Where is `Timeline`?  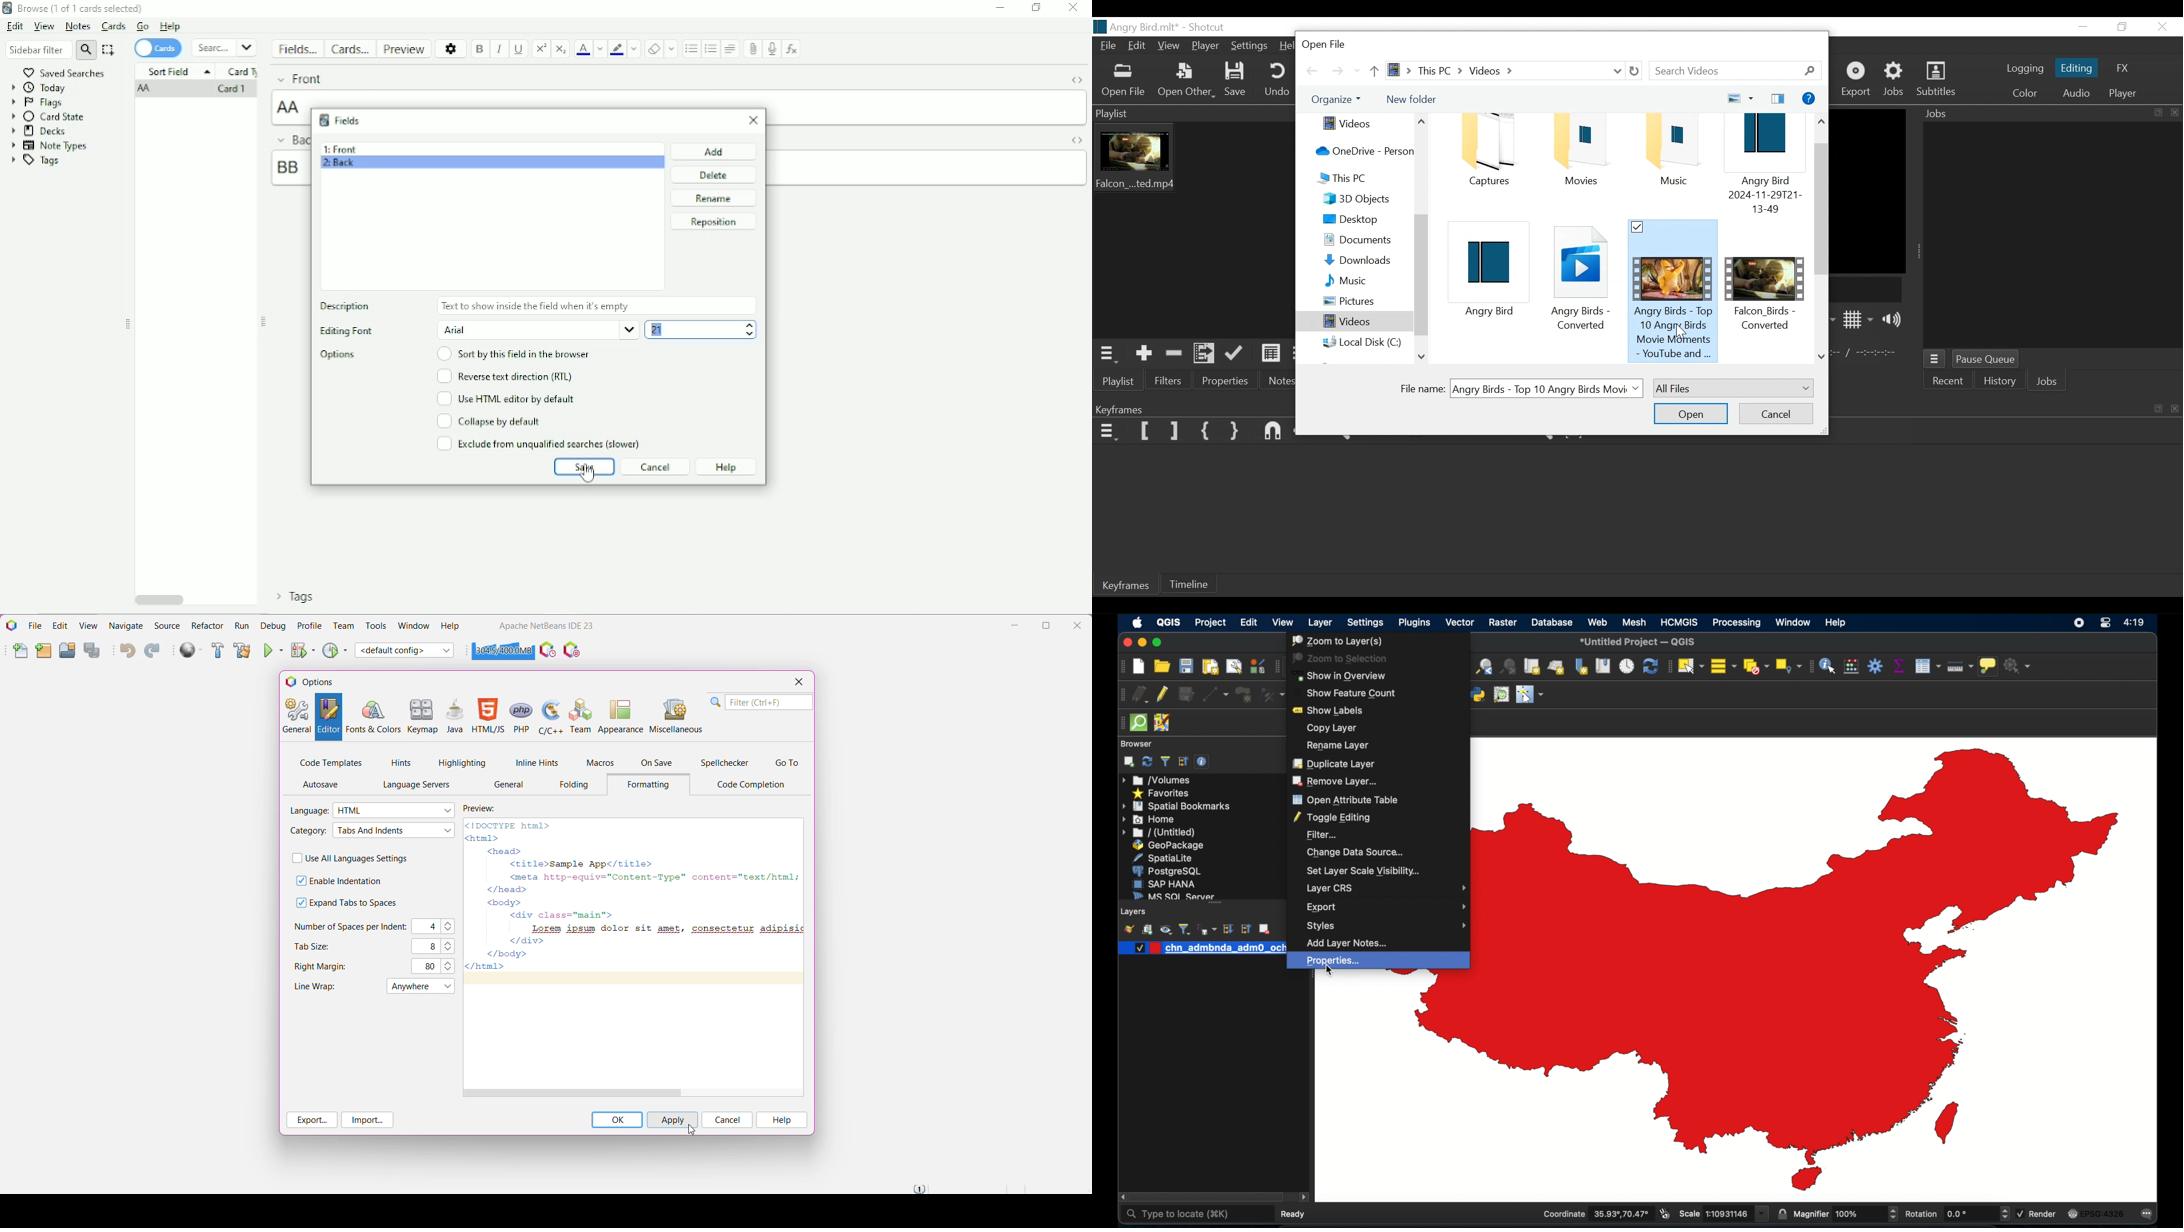 Timeline is located at coordinates (1189, 584).